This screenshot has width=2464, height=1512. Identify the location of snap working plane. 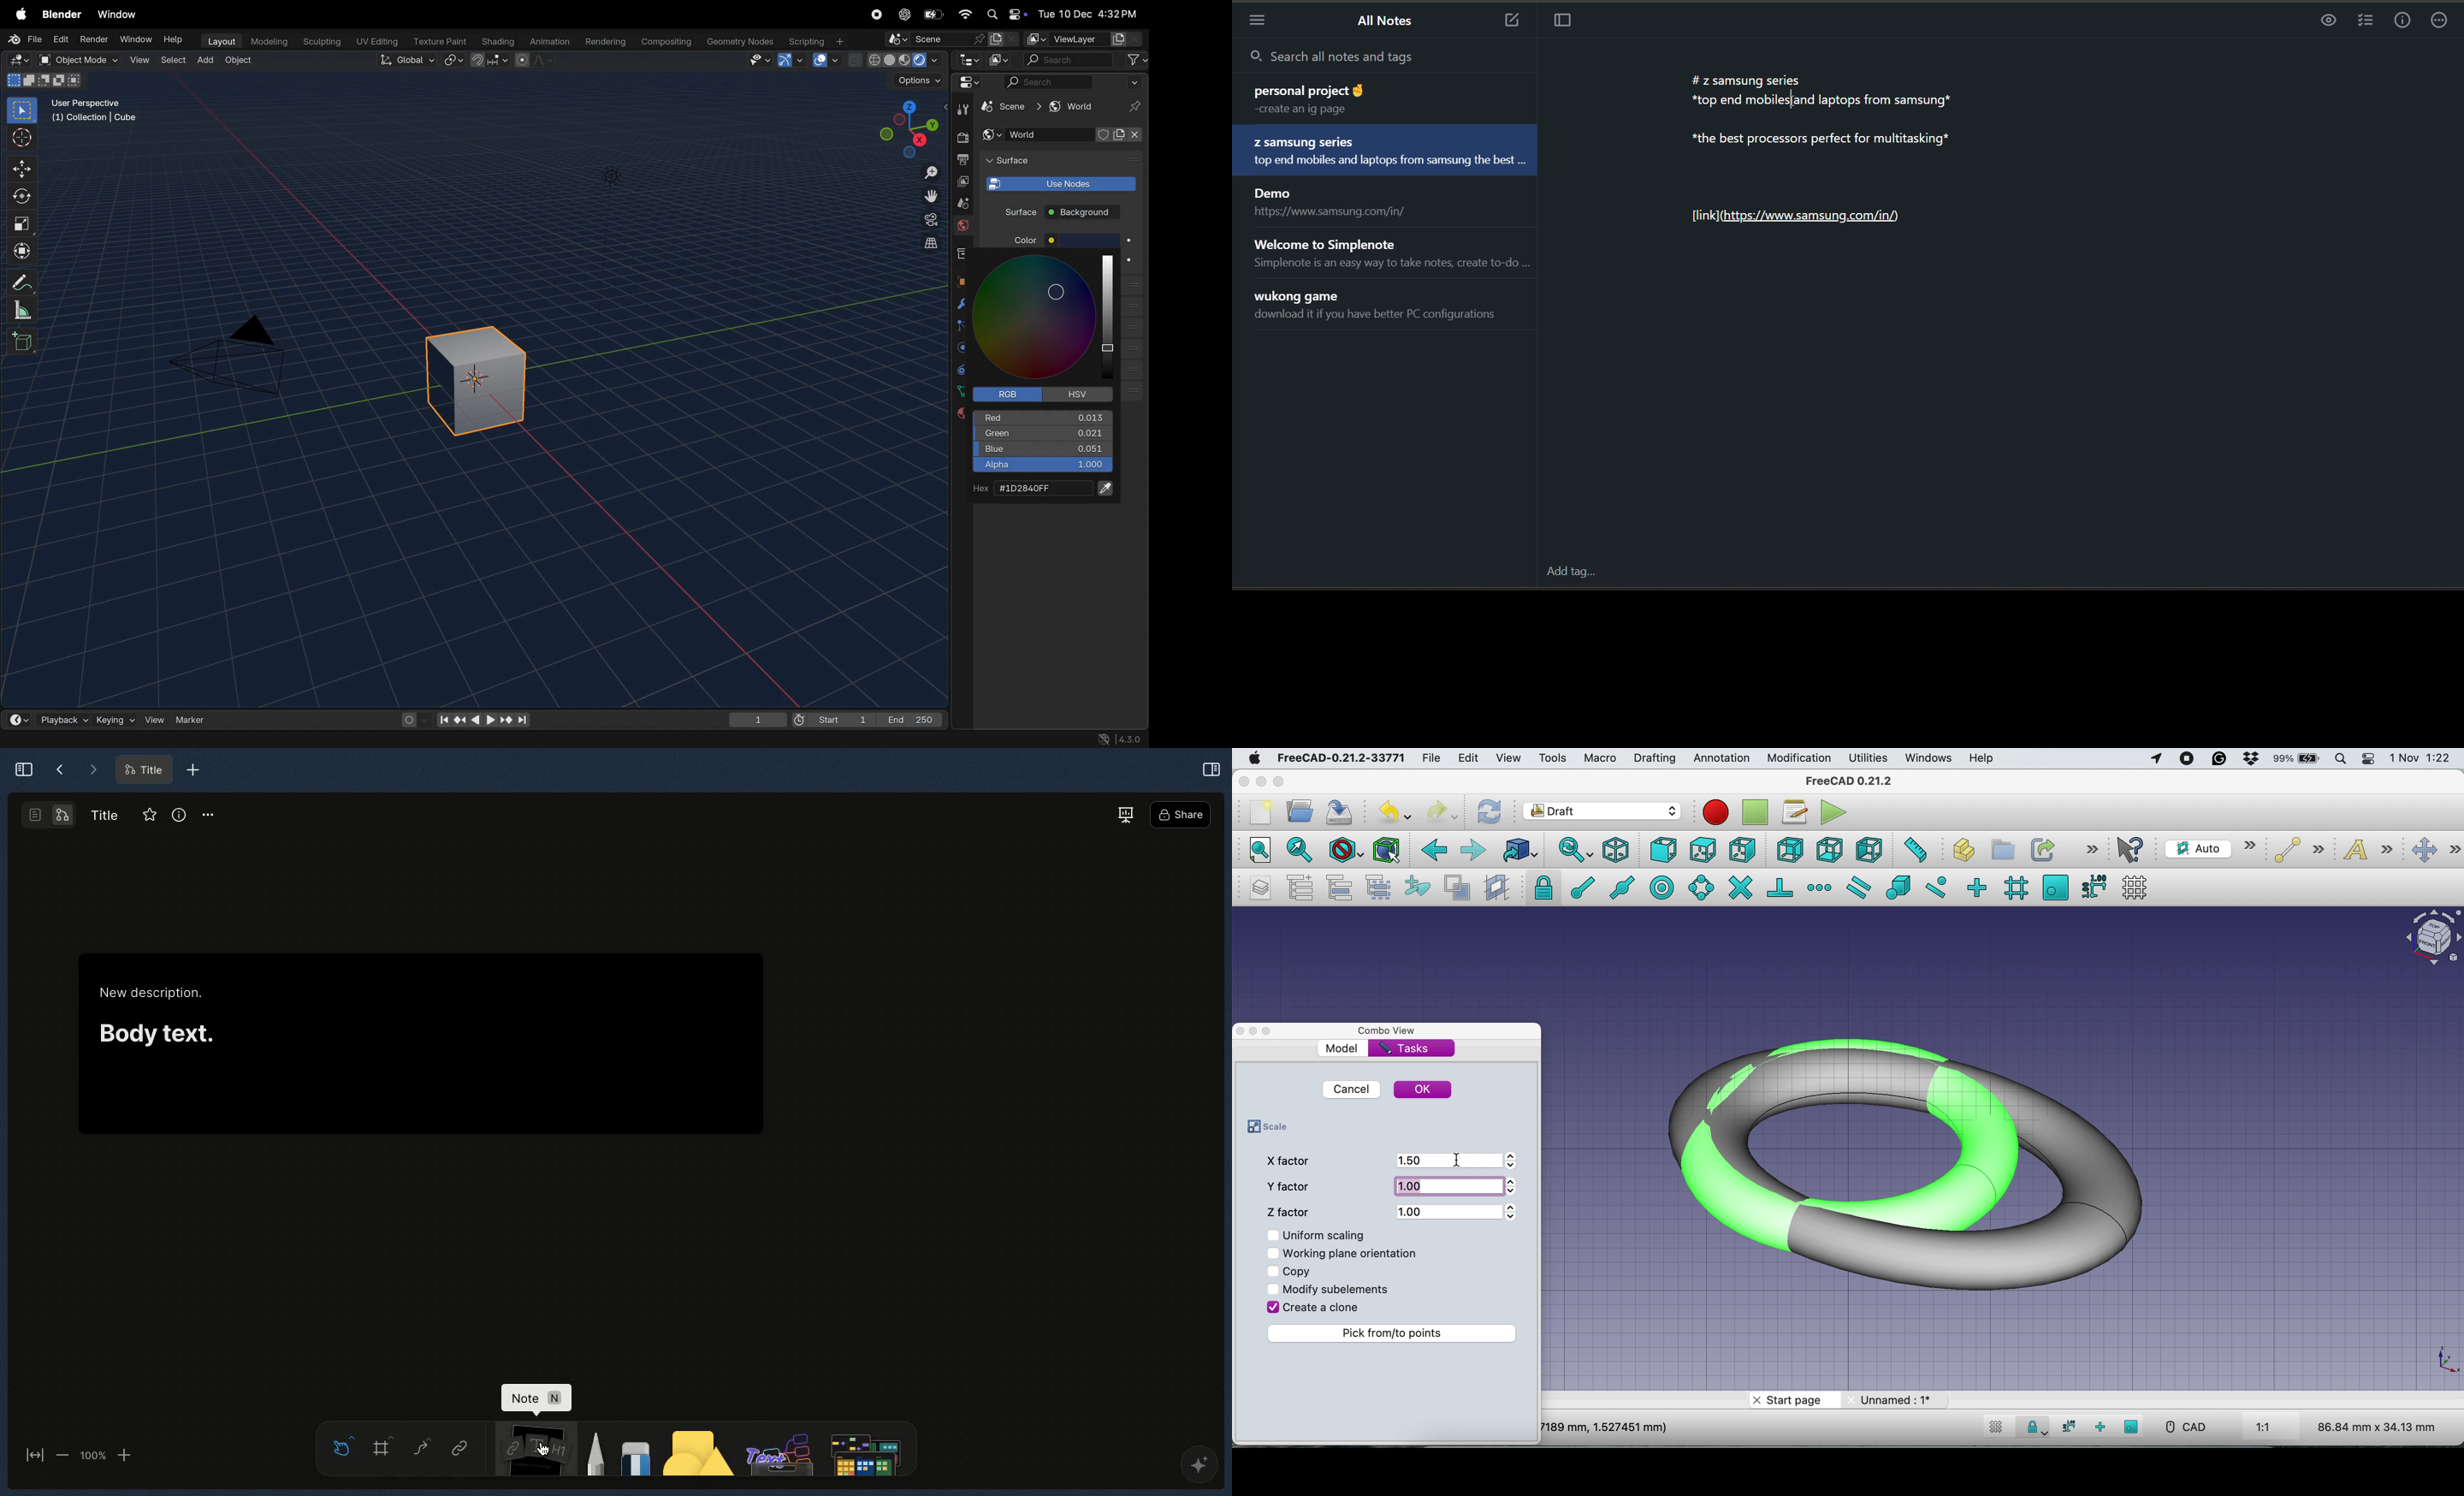
(2132, 1427).